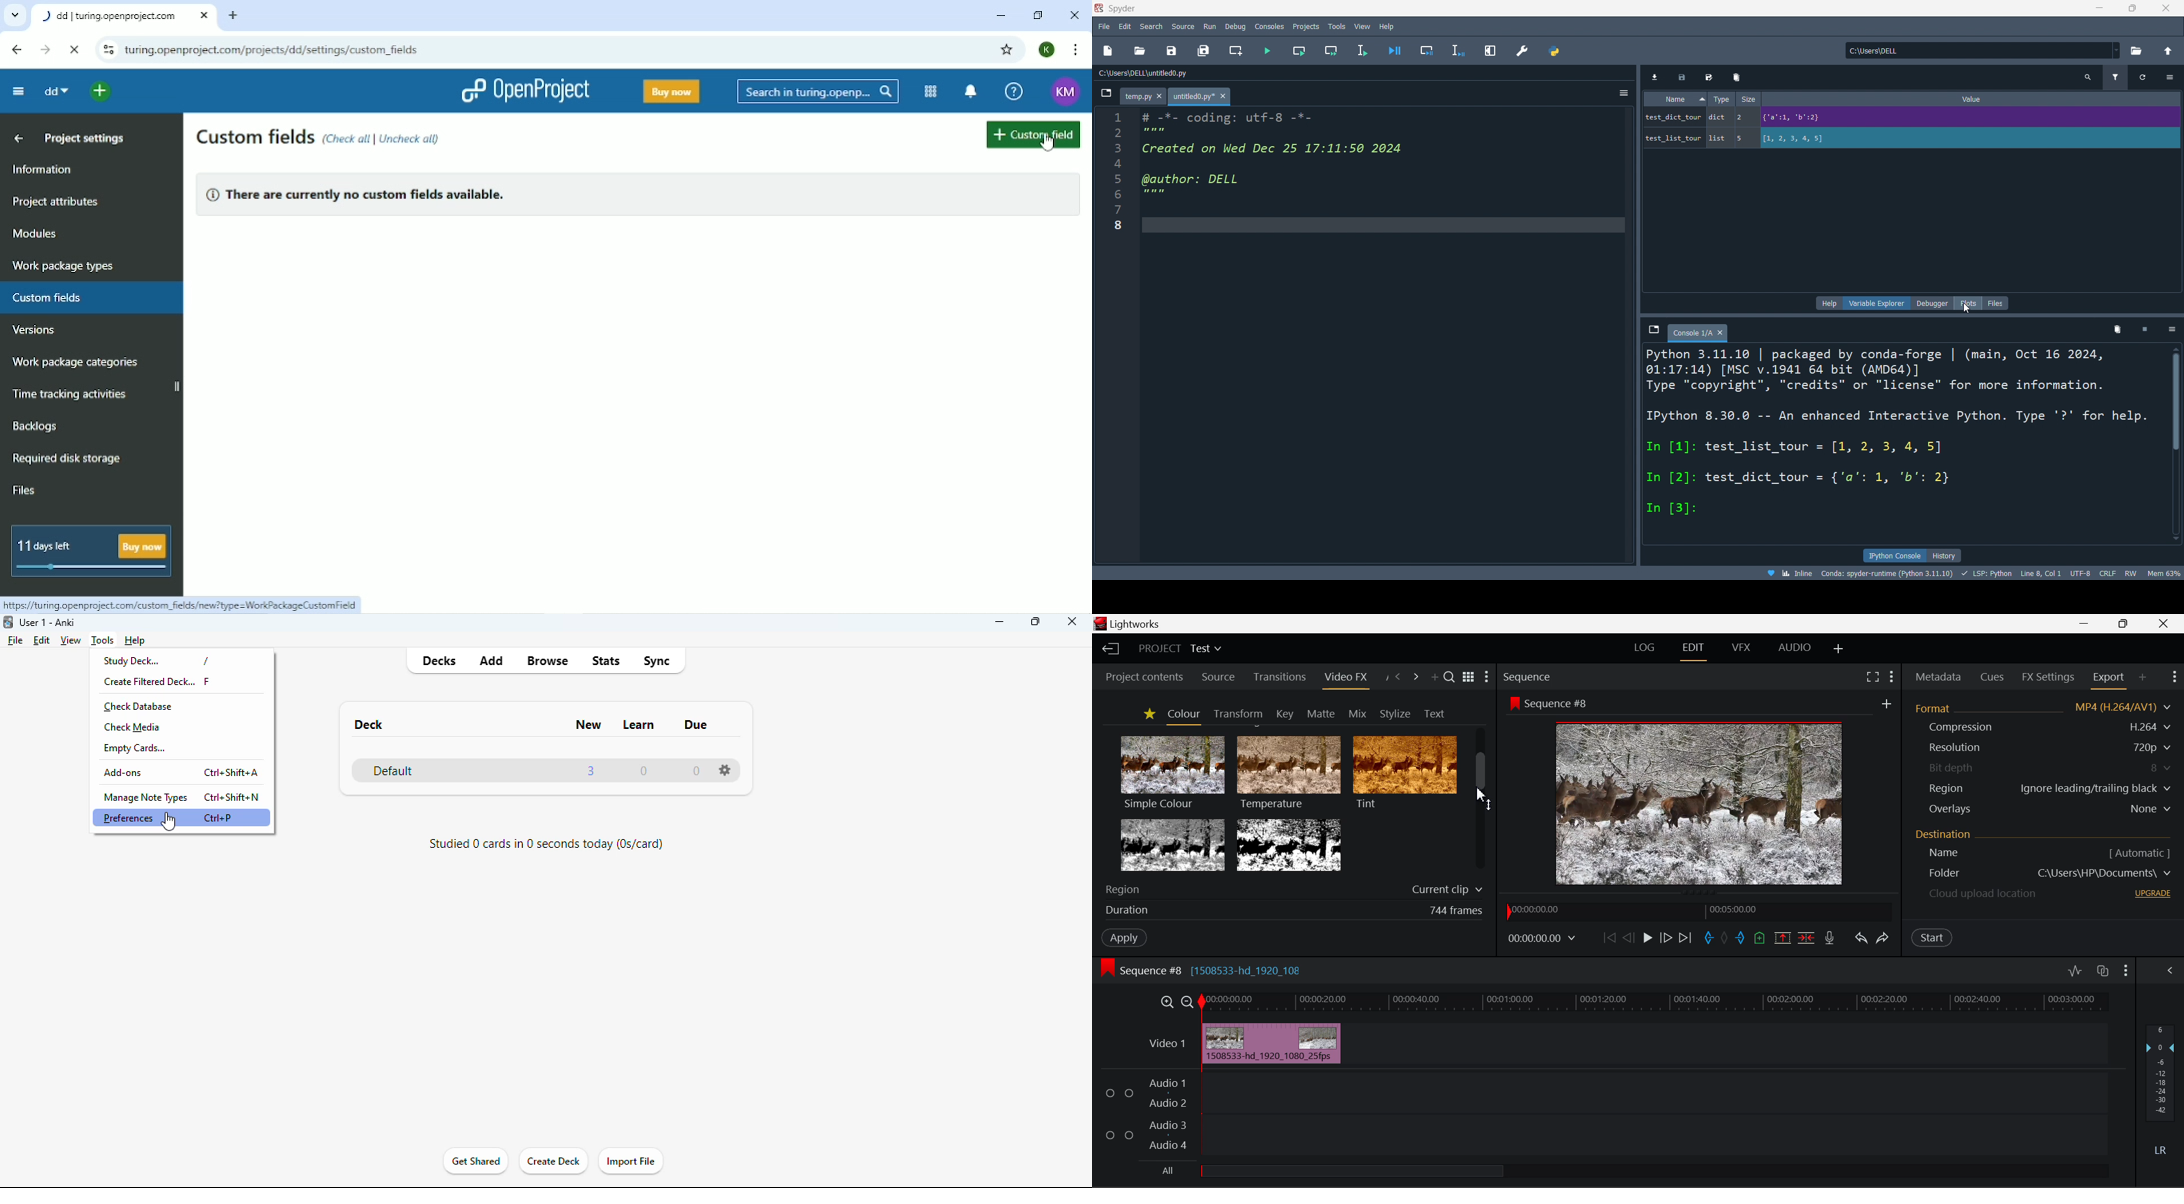 The width and height of the screenshot is (2184, 1204). What do you see at coordinates (1358, 712) in the screenshot?
I see `Mix` at bounding box center [1358, 712].